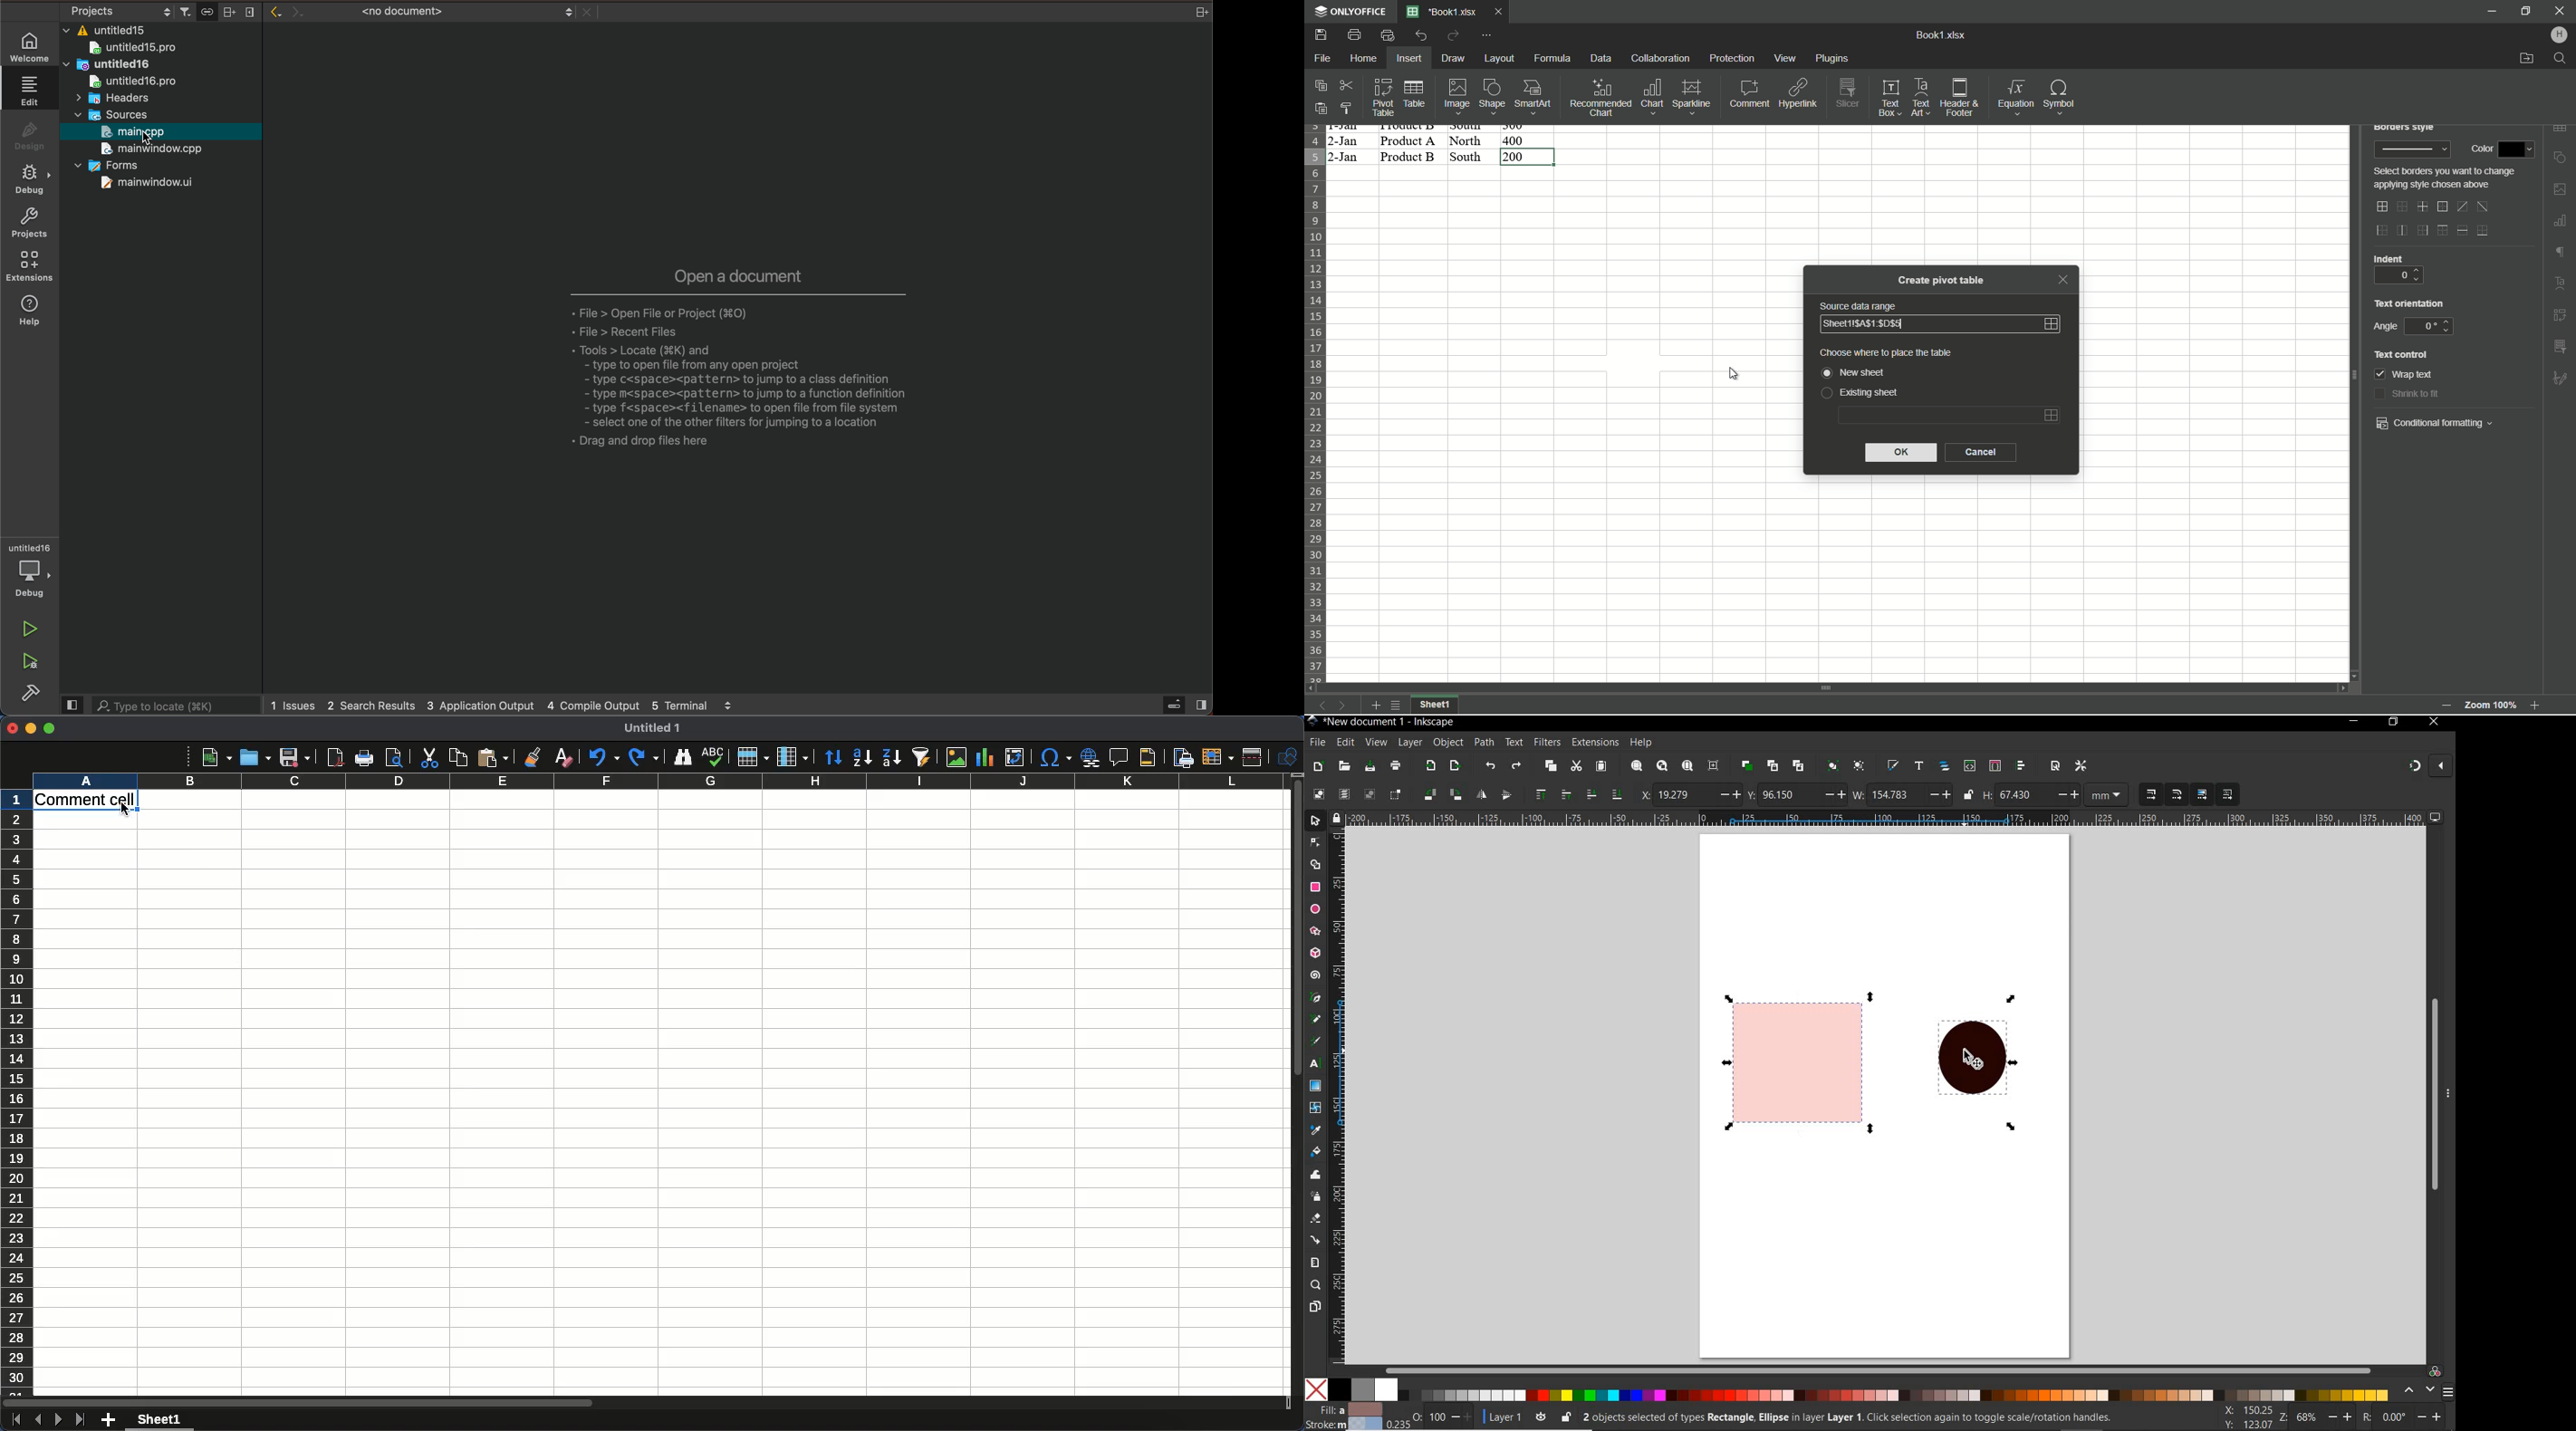 The image size is (2576, 1456). What do you see at coordinates (1832, 58) in the screenshot?
I see `plugins` at bounding box center [1832, 58].